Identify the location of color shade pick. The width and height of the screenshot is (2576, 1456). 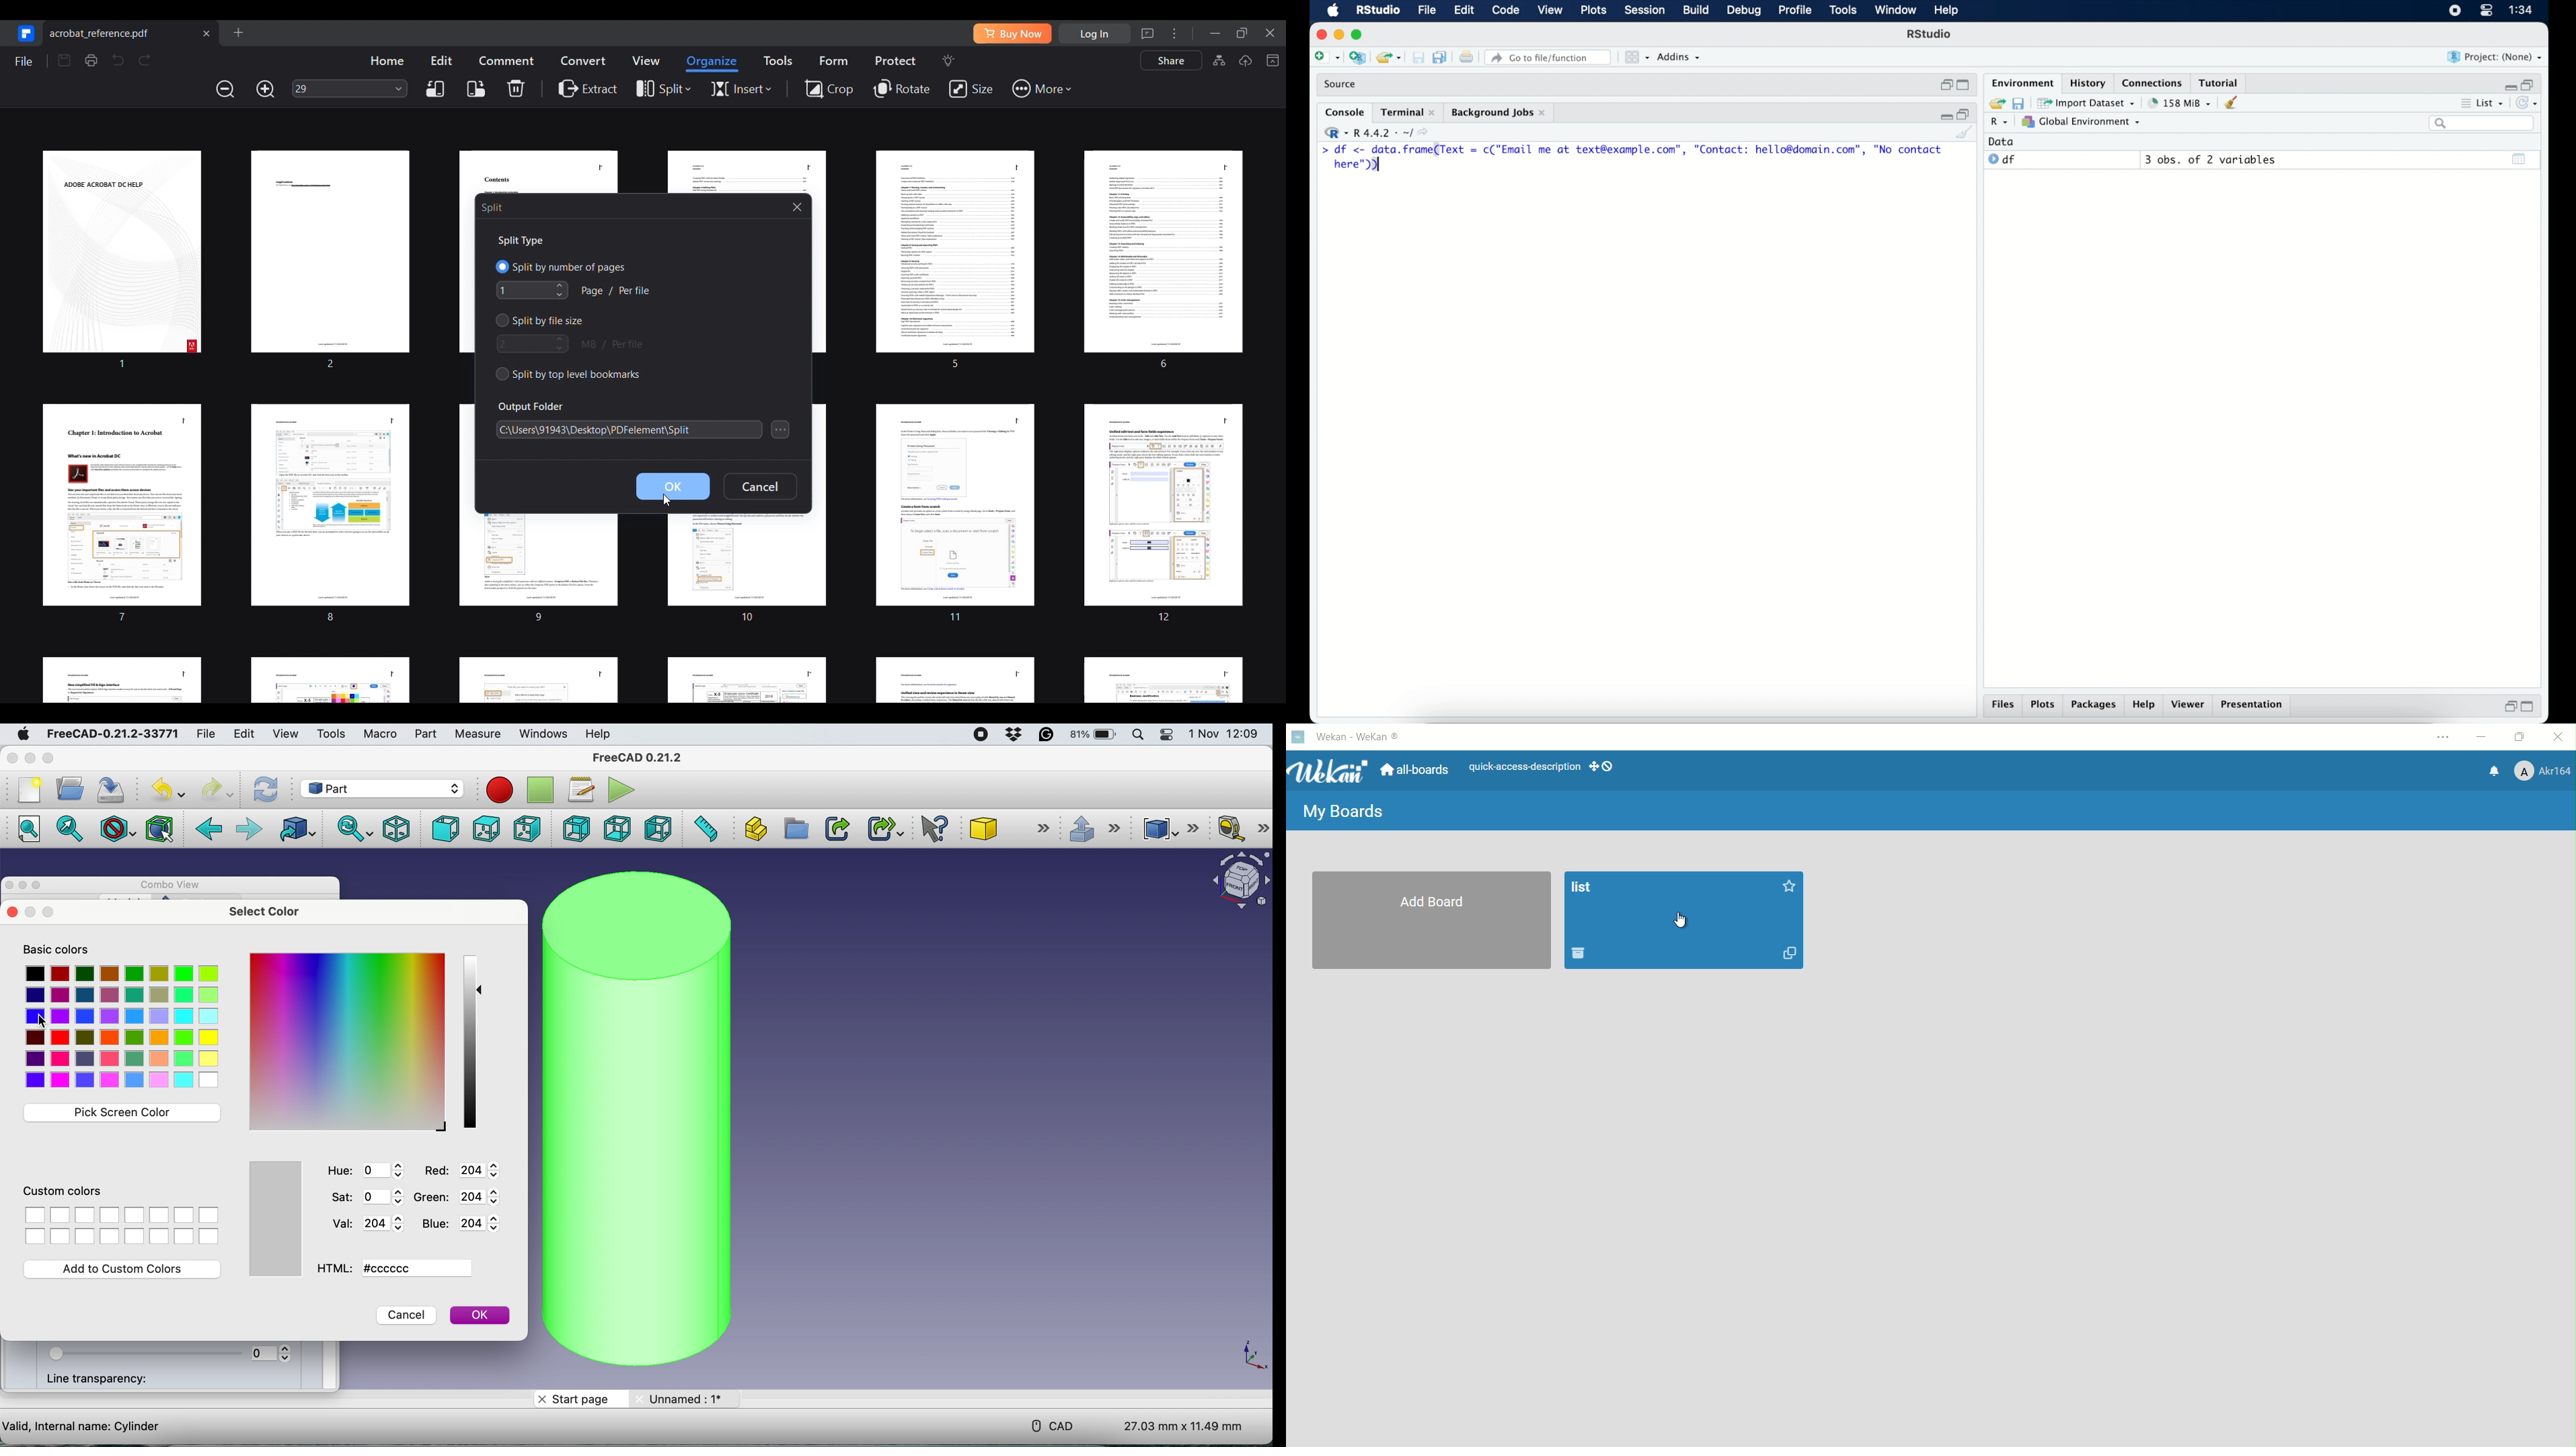
(471, 1043).